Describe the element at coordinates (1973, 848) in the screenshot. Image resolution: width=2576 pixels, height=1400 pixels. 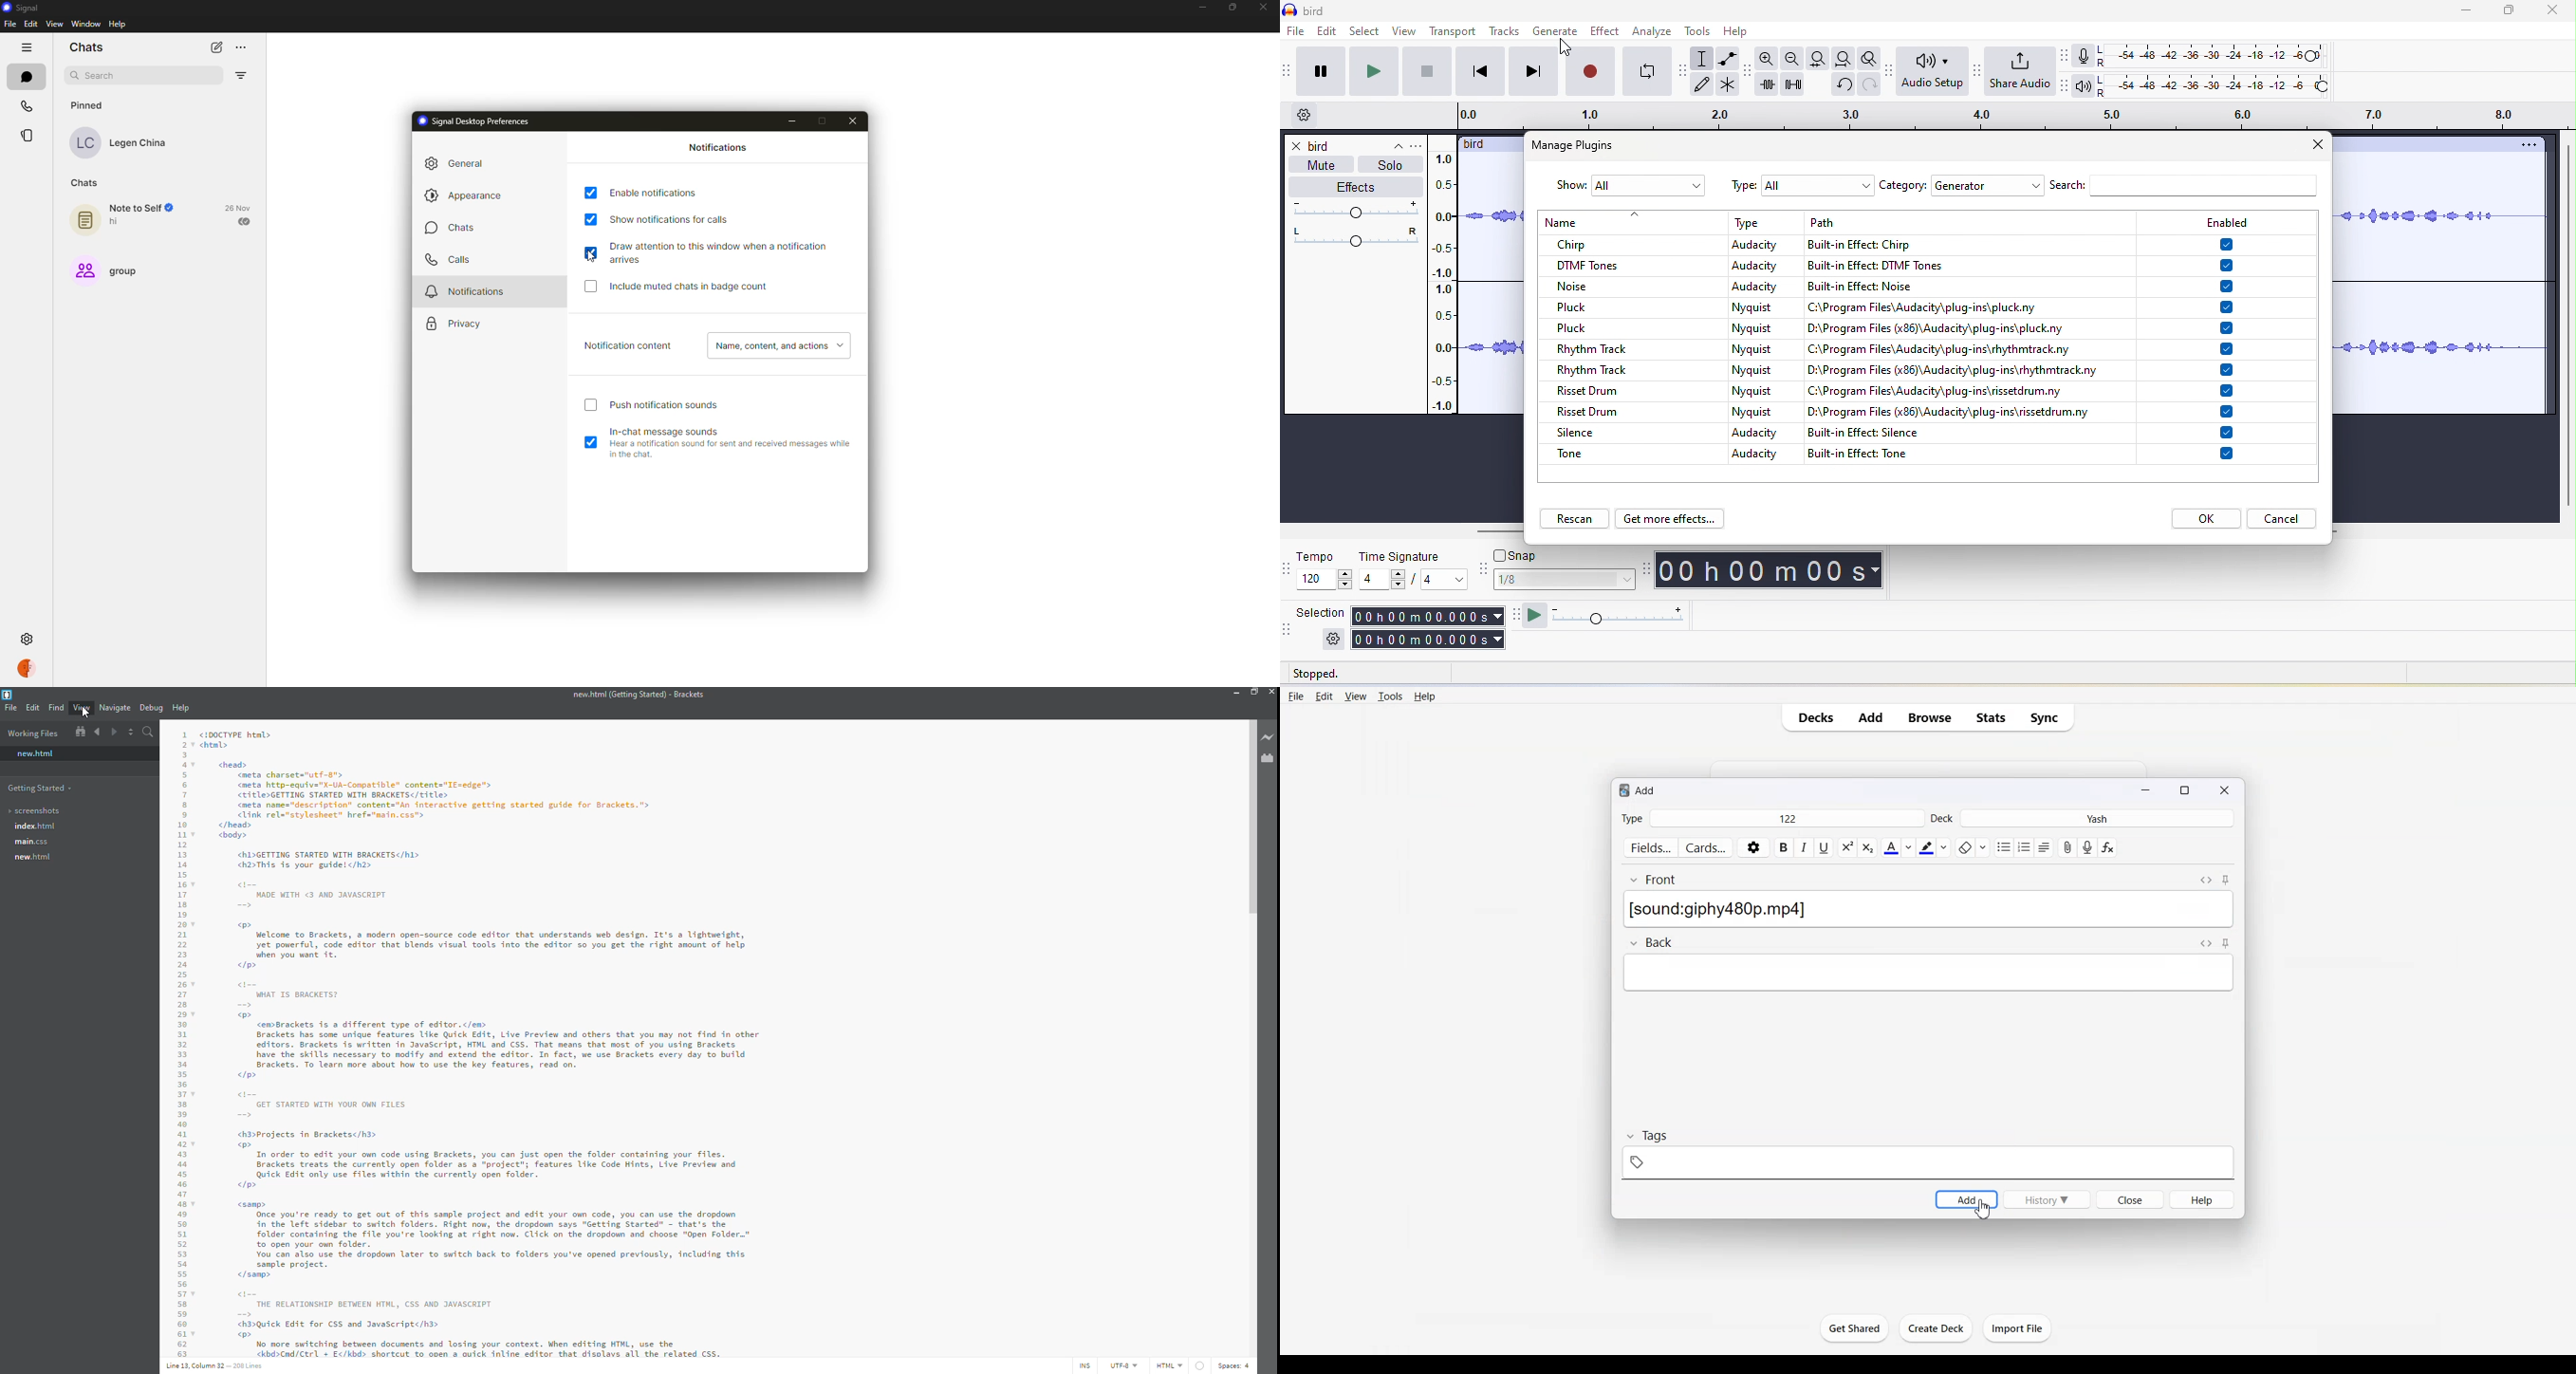
I see `Remove format` at that location.